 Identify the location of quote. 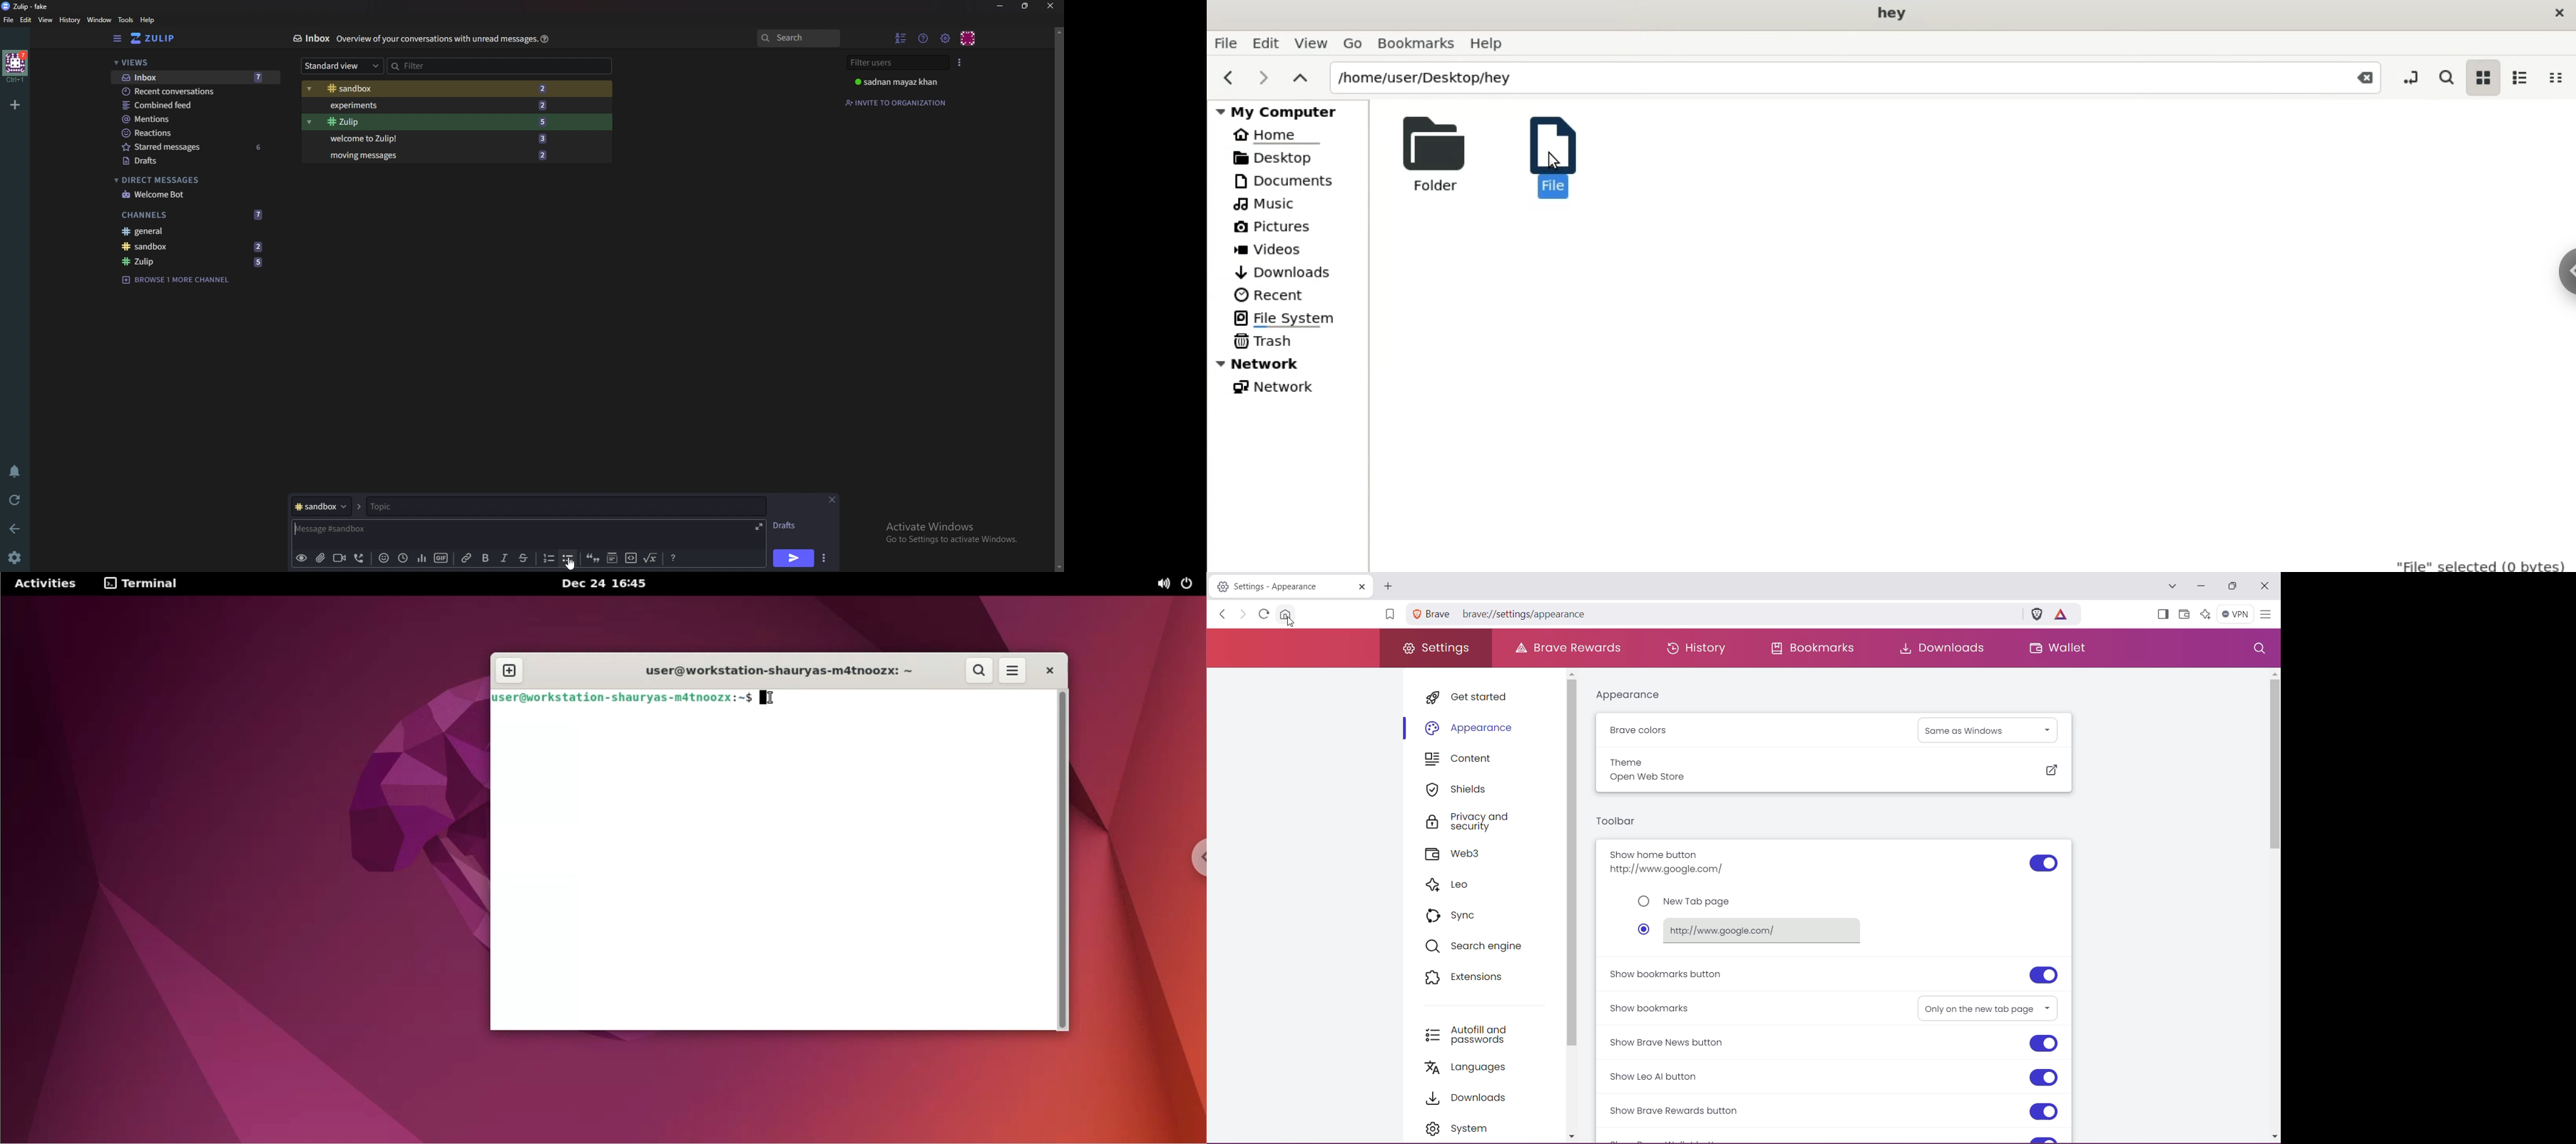
(592, 557).